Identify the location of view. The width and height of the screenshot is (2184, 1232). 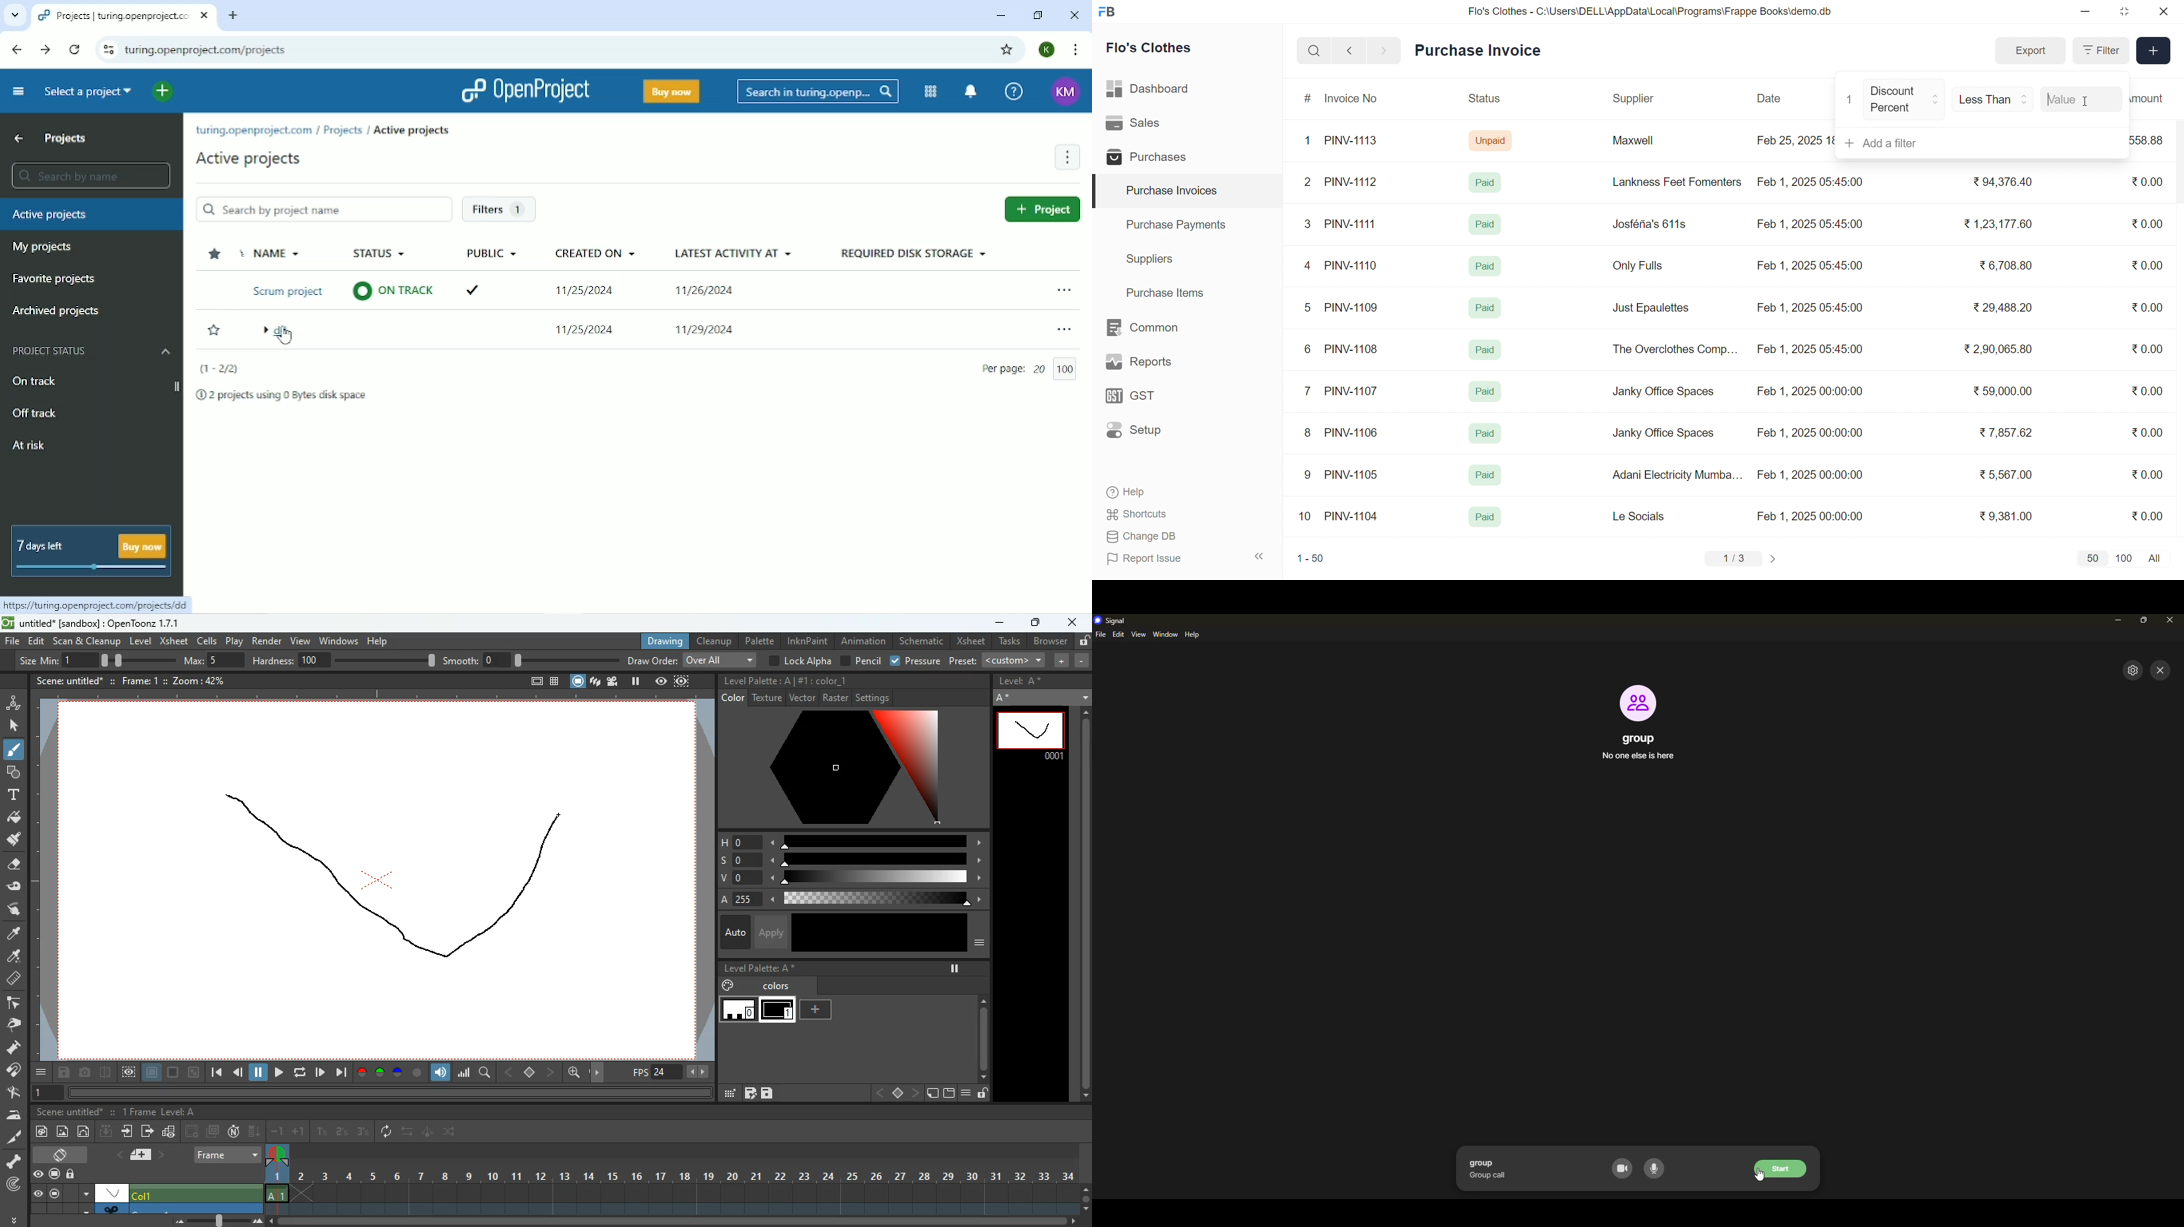
(1139, 634).